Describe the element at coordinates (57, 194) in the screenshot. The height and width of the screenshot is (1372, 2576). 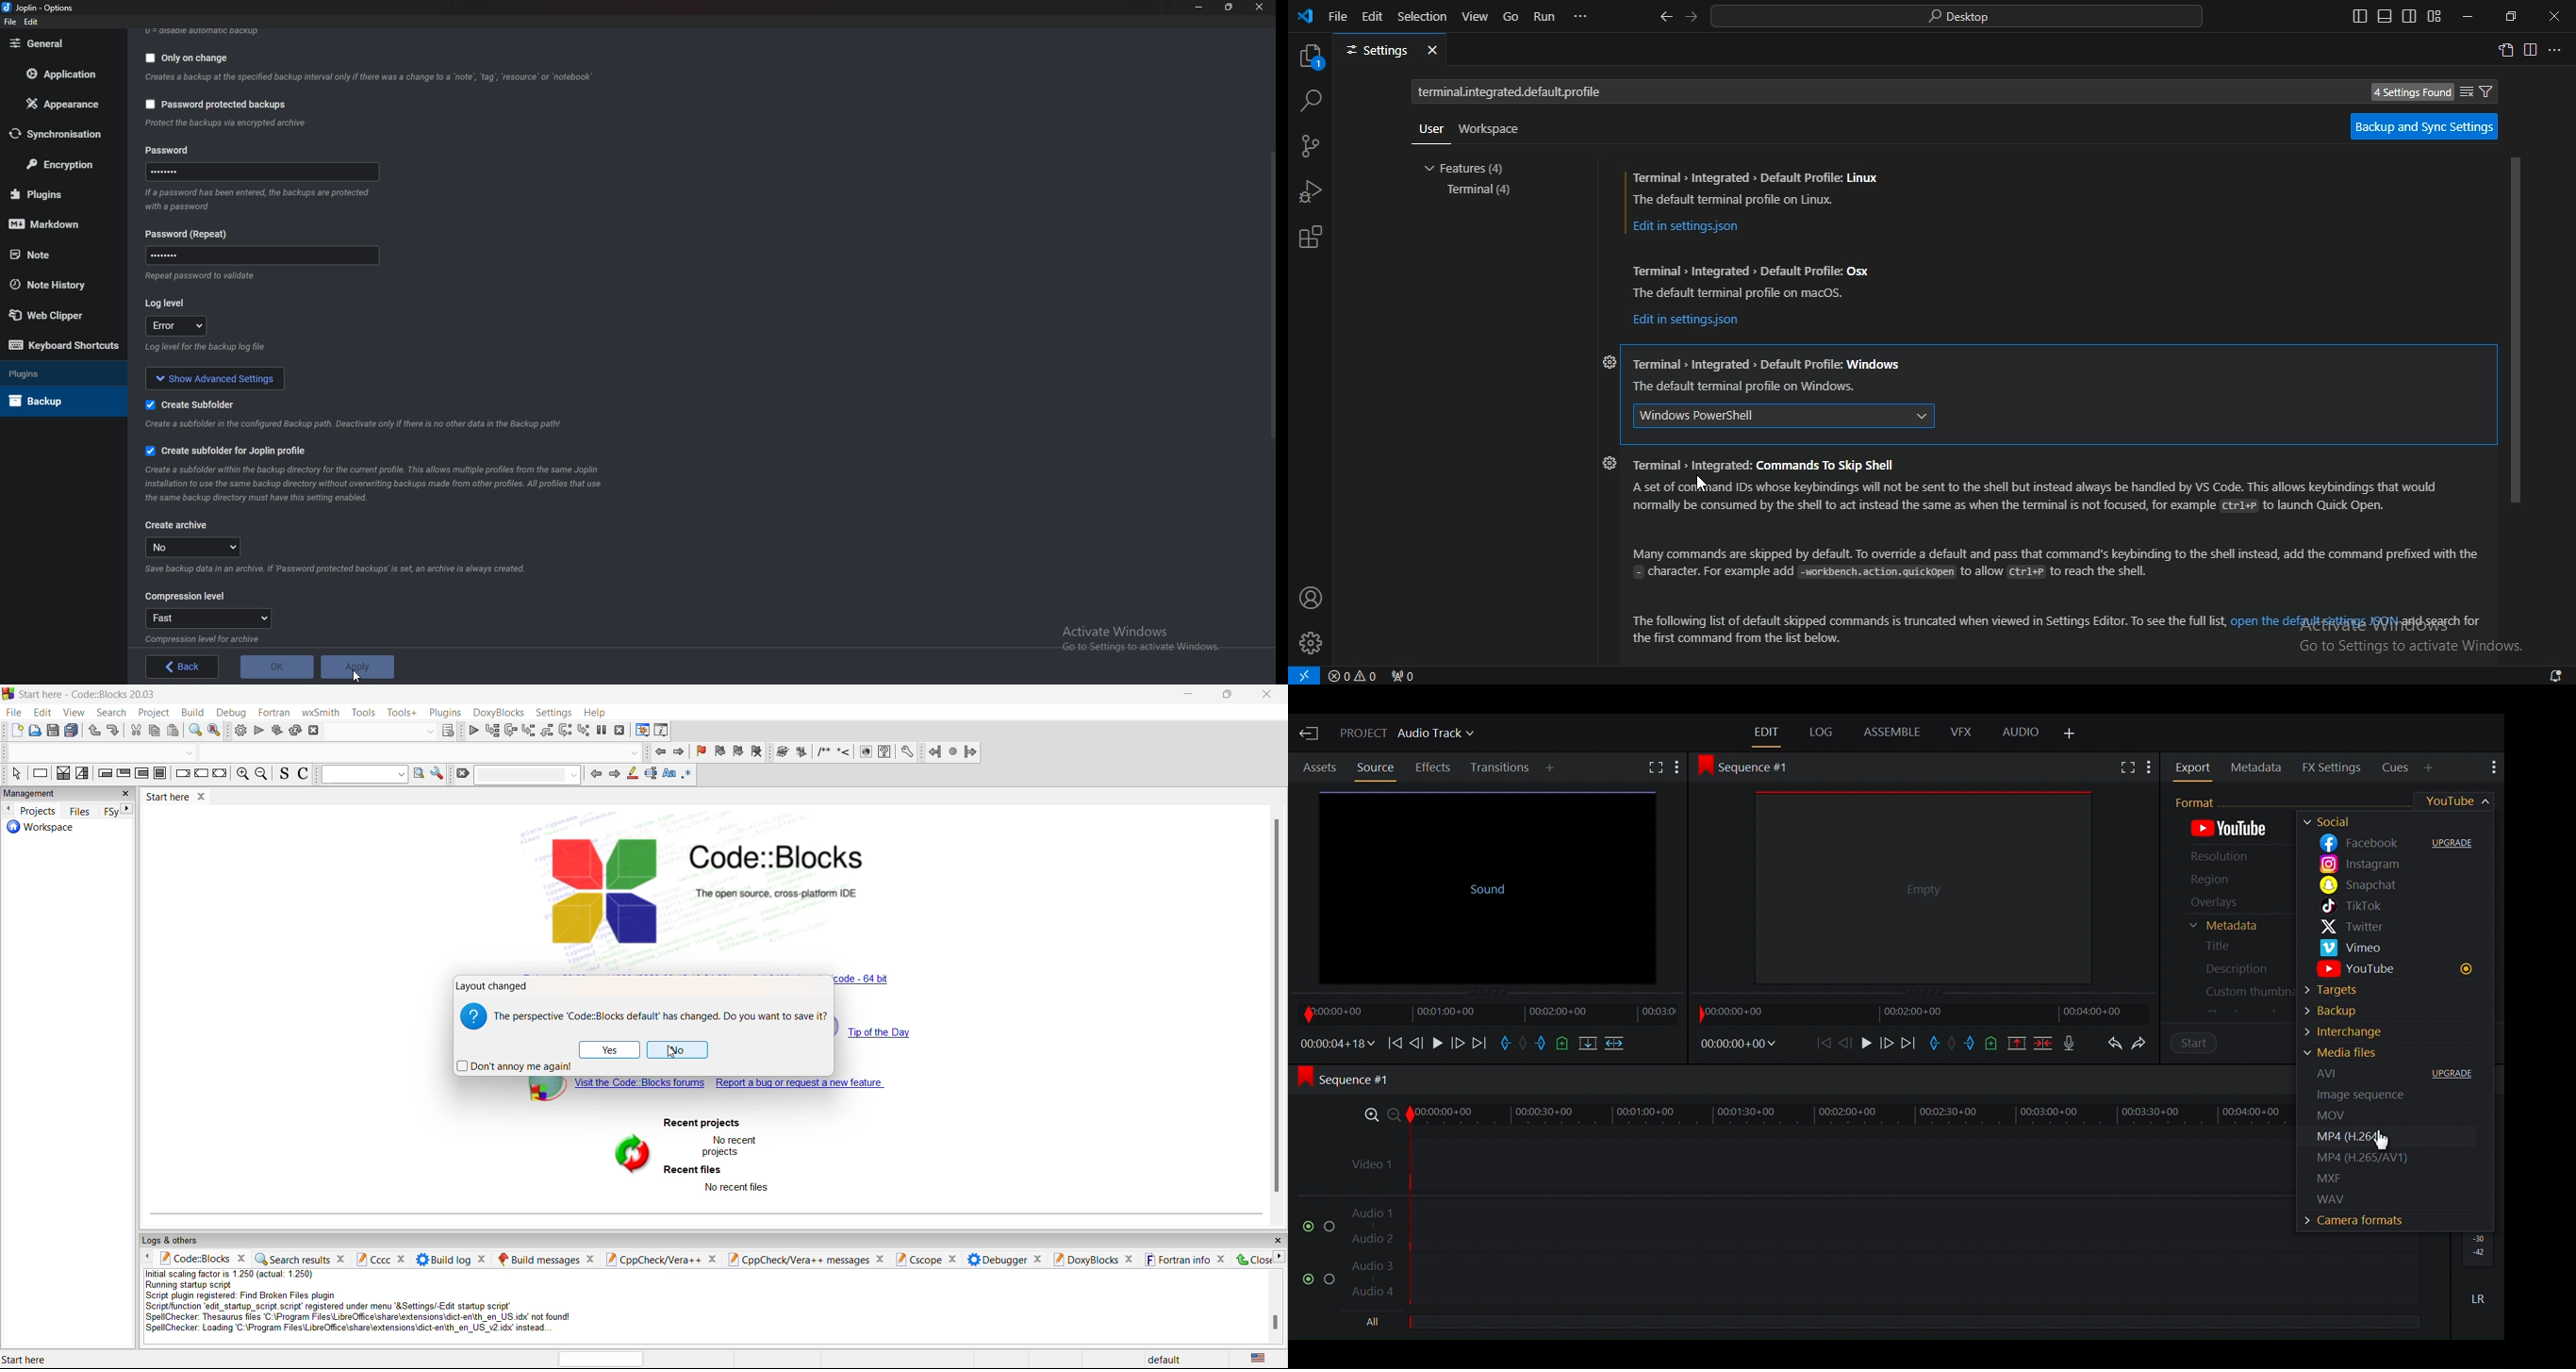
I see `Plugins` at that location.